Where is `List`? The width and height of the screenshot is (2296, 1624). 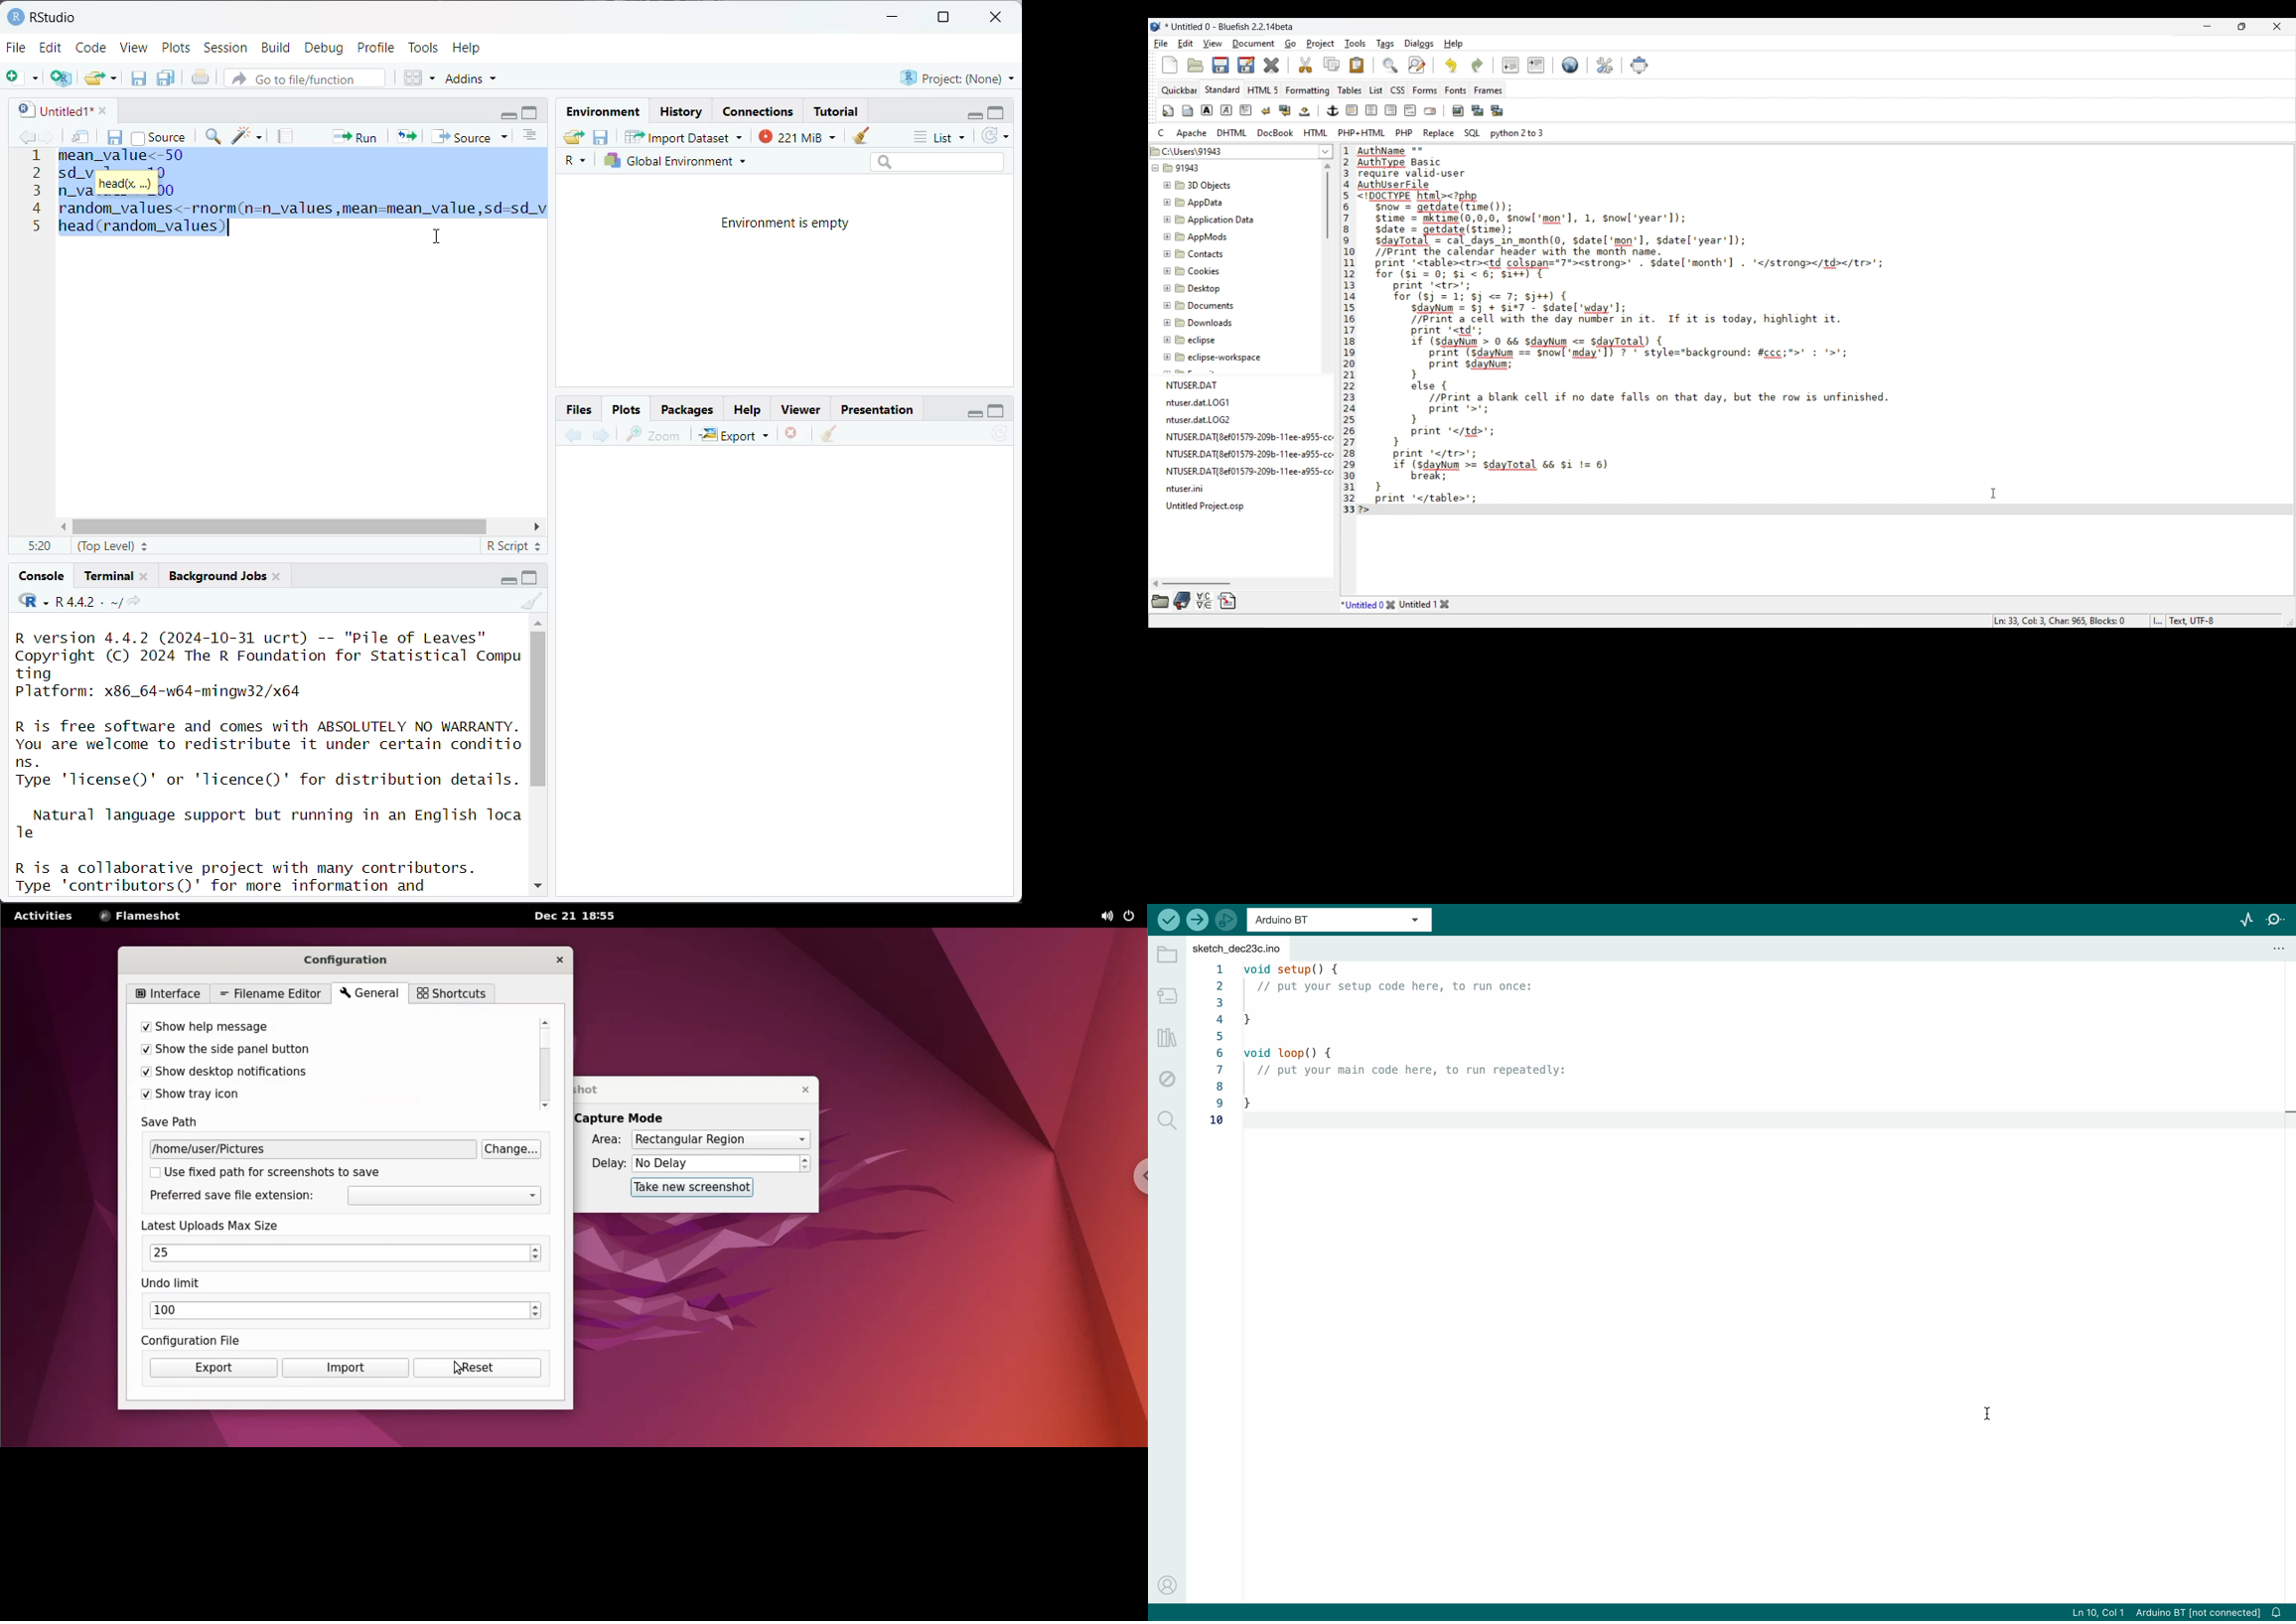
List is located at coordinates (1376, 90).